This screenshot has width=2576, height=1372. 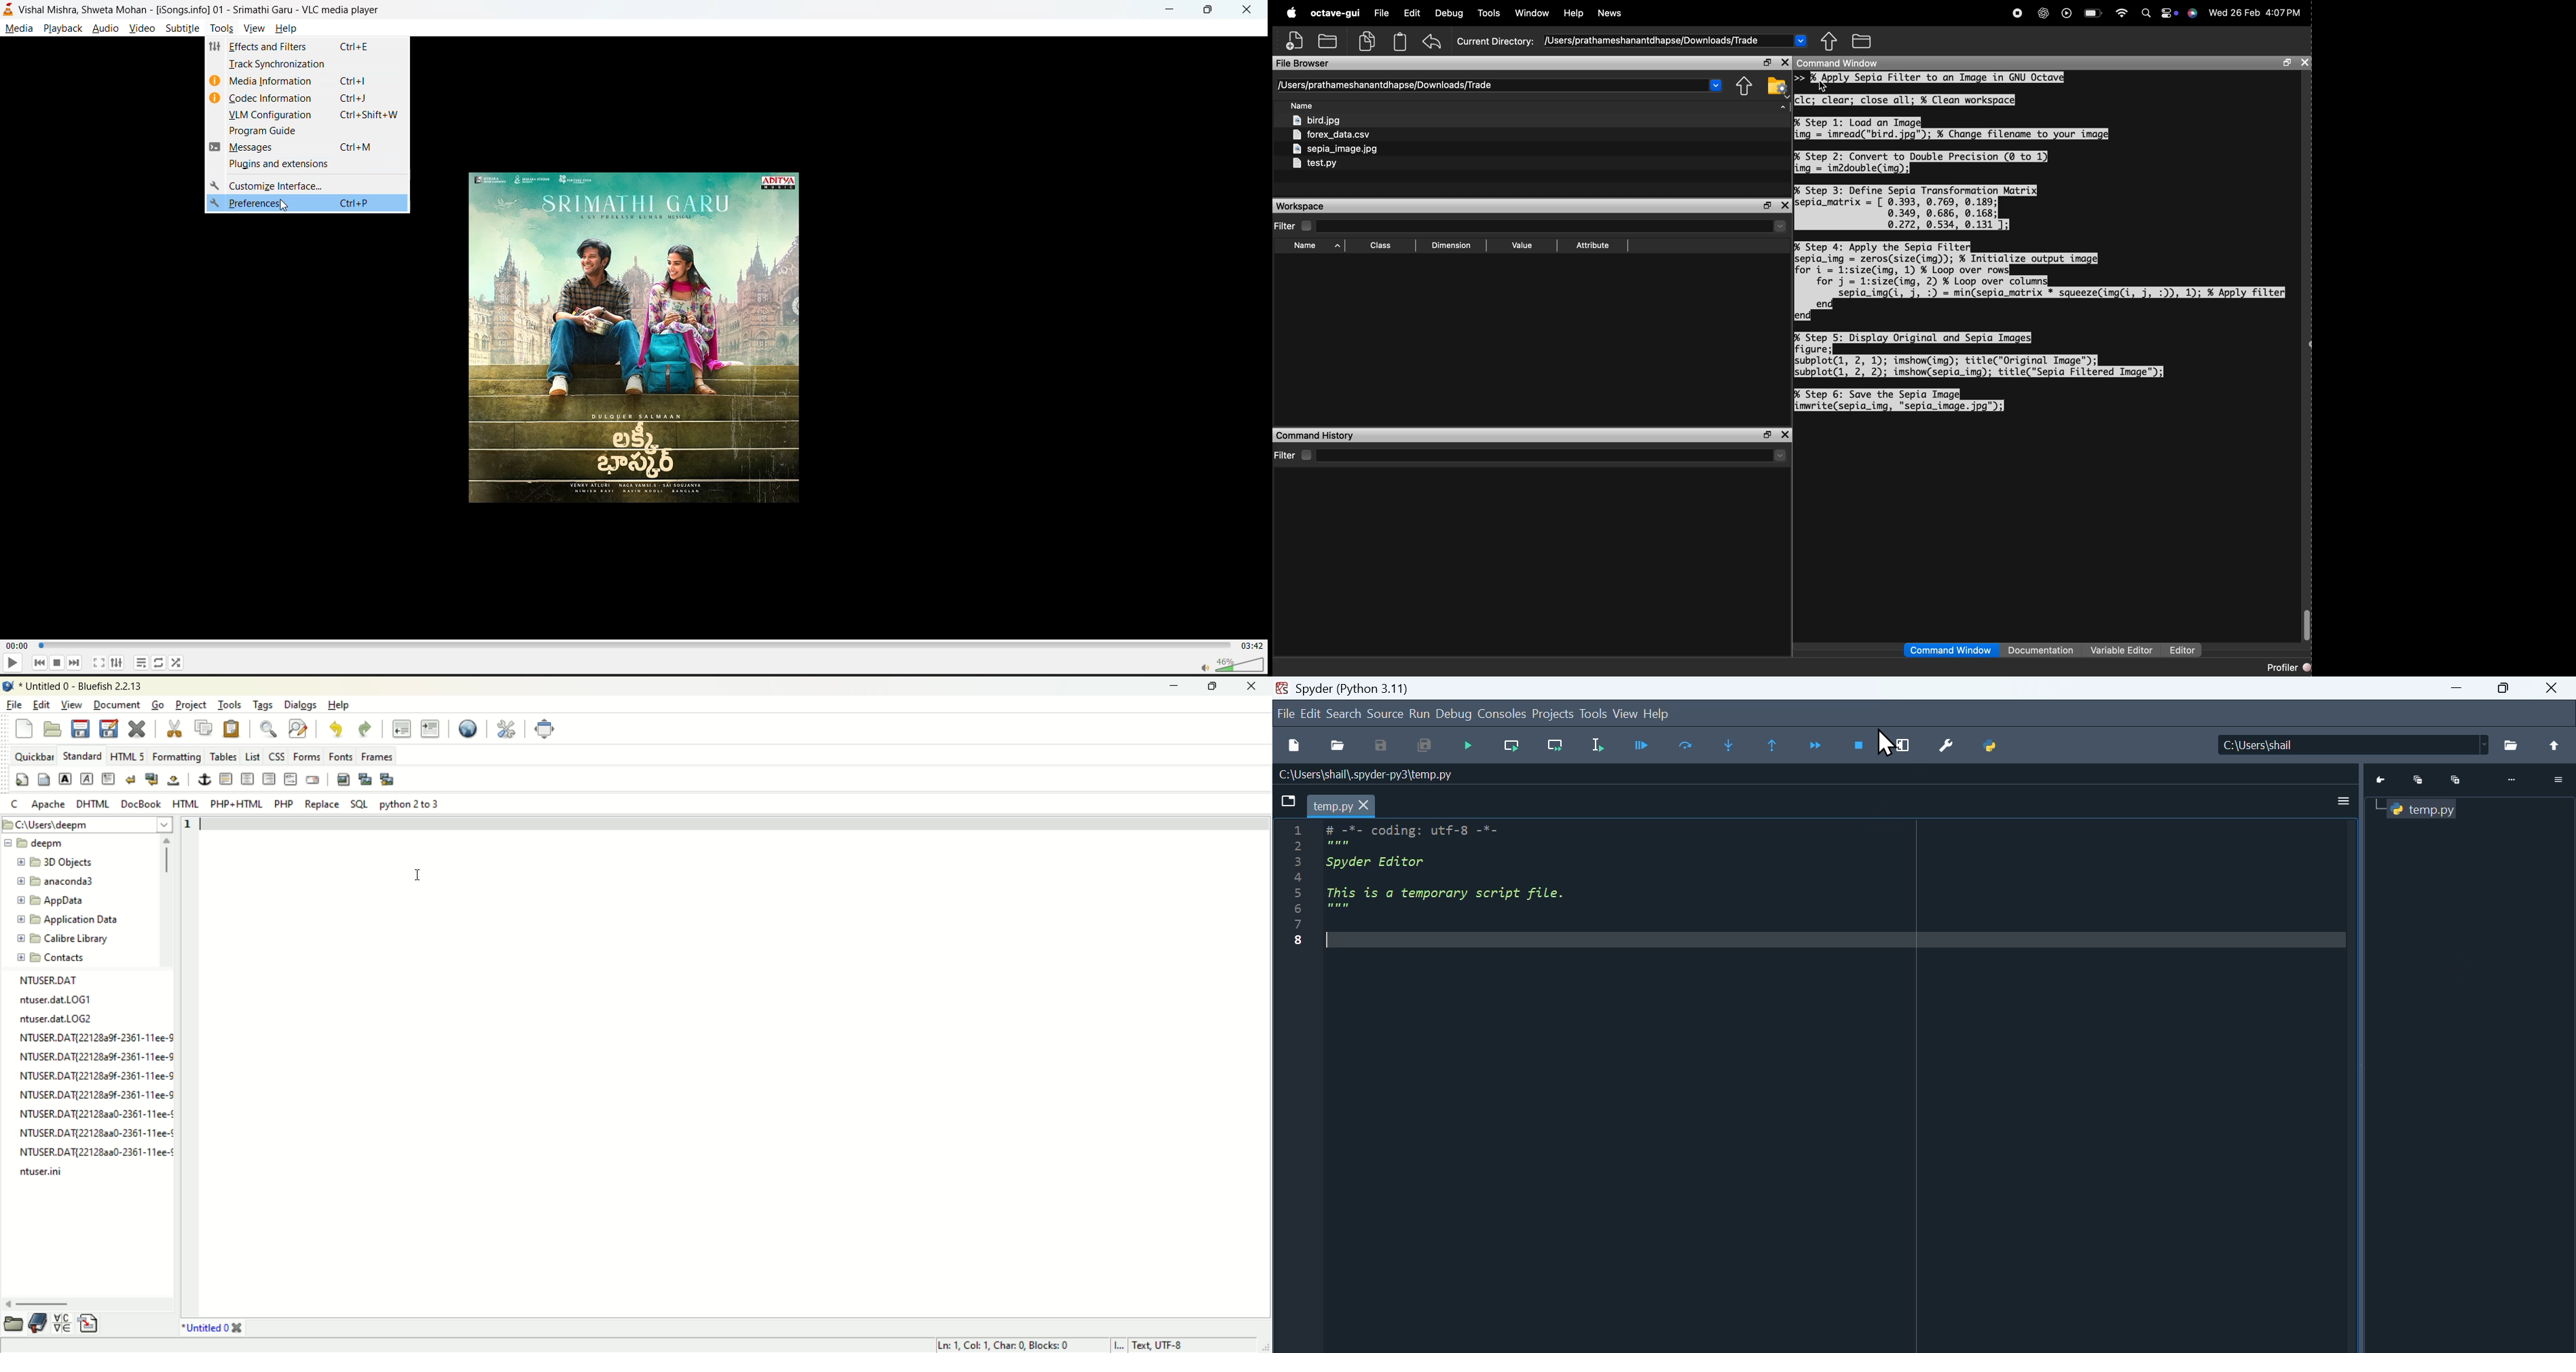 I want to click on anaconda, so click(x=60, y=883).